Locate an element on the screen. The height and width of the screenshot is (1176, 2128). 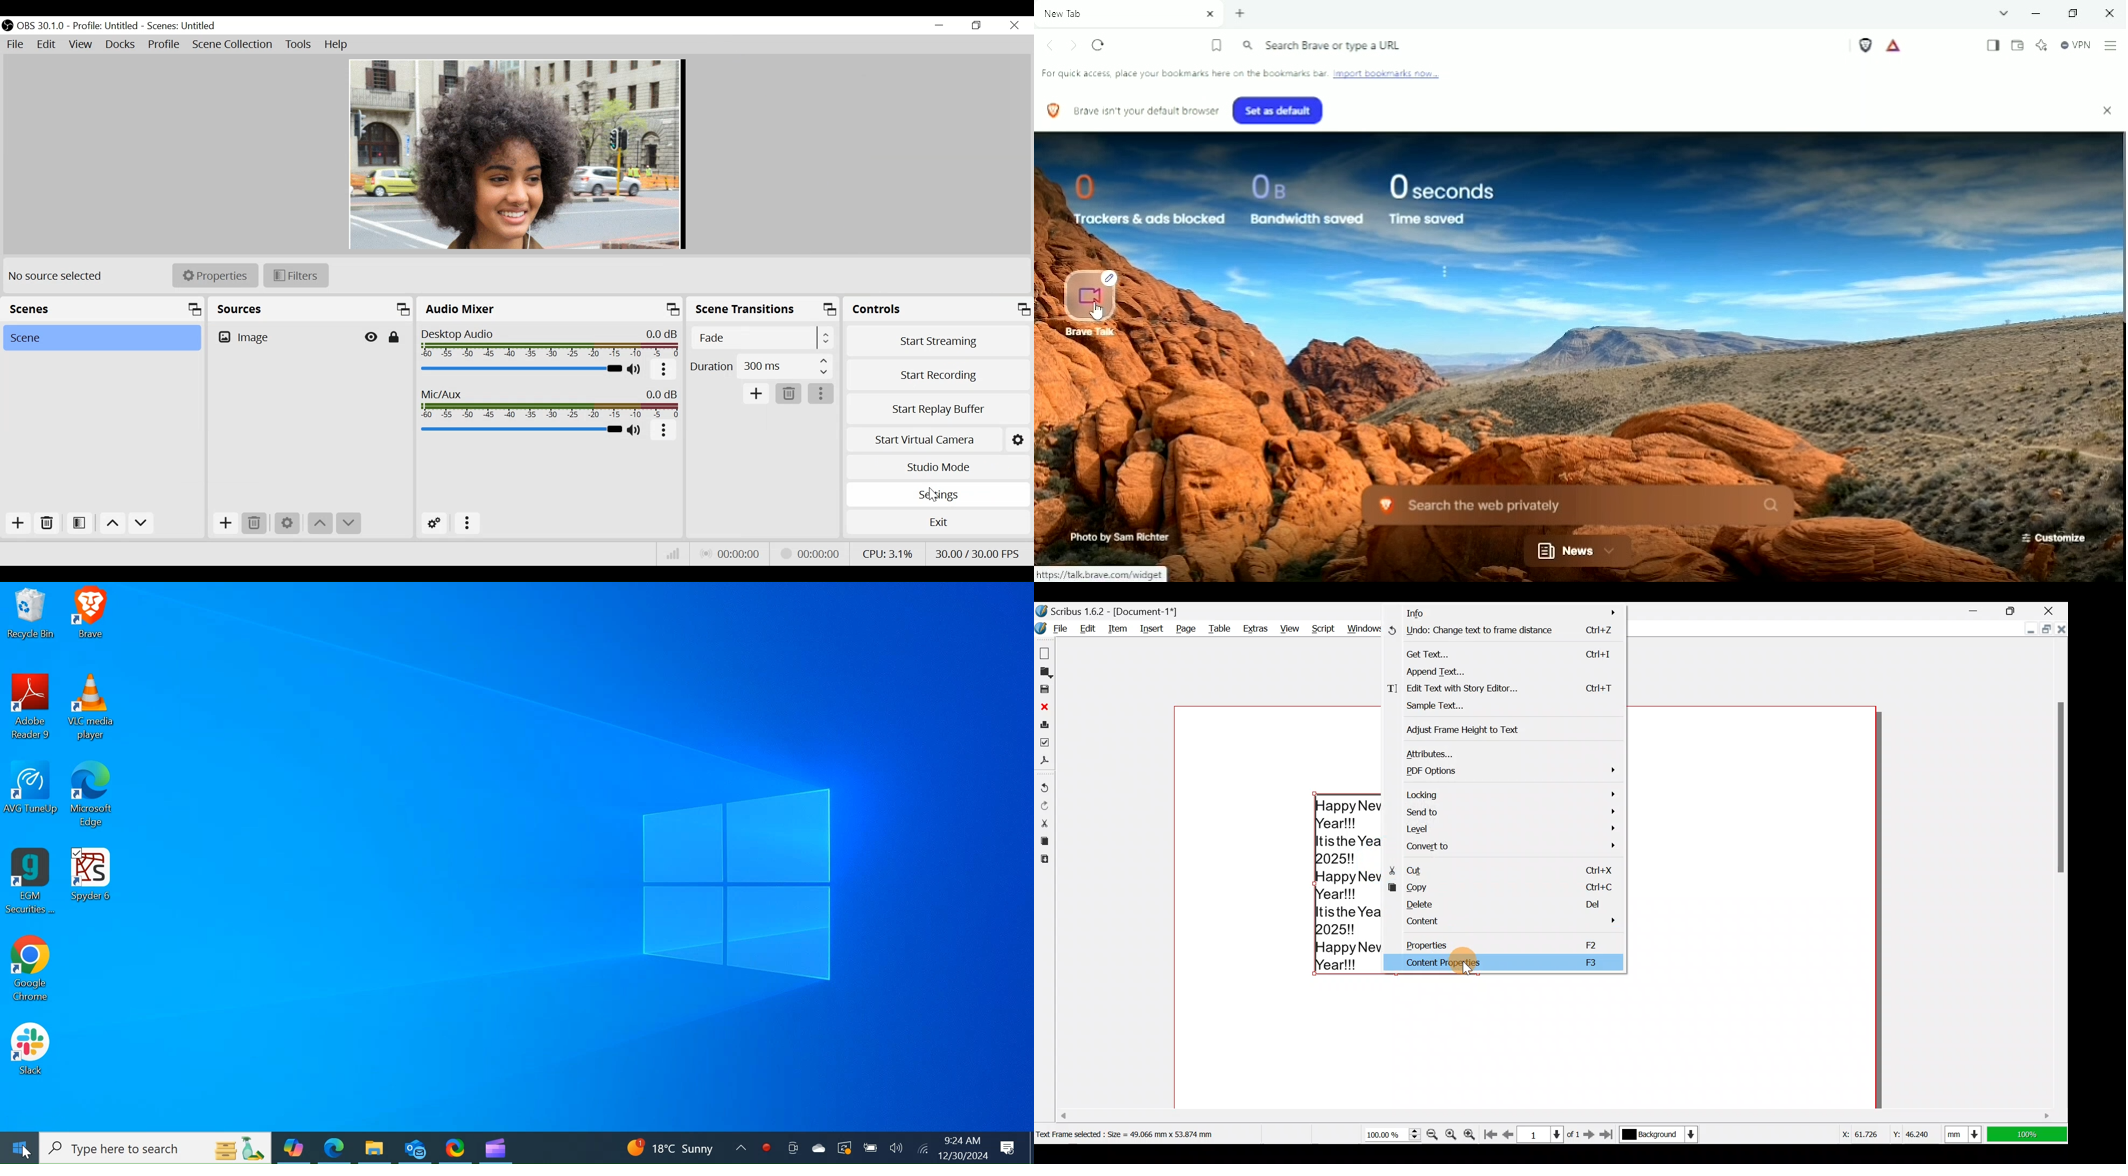
Save as PDF is located at coordinates (1047, 763).